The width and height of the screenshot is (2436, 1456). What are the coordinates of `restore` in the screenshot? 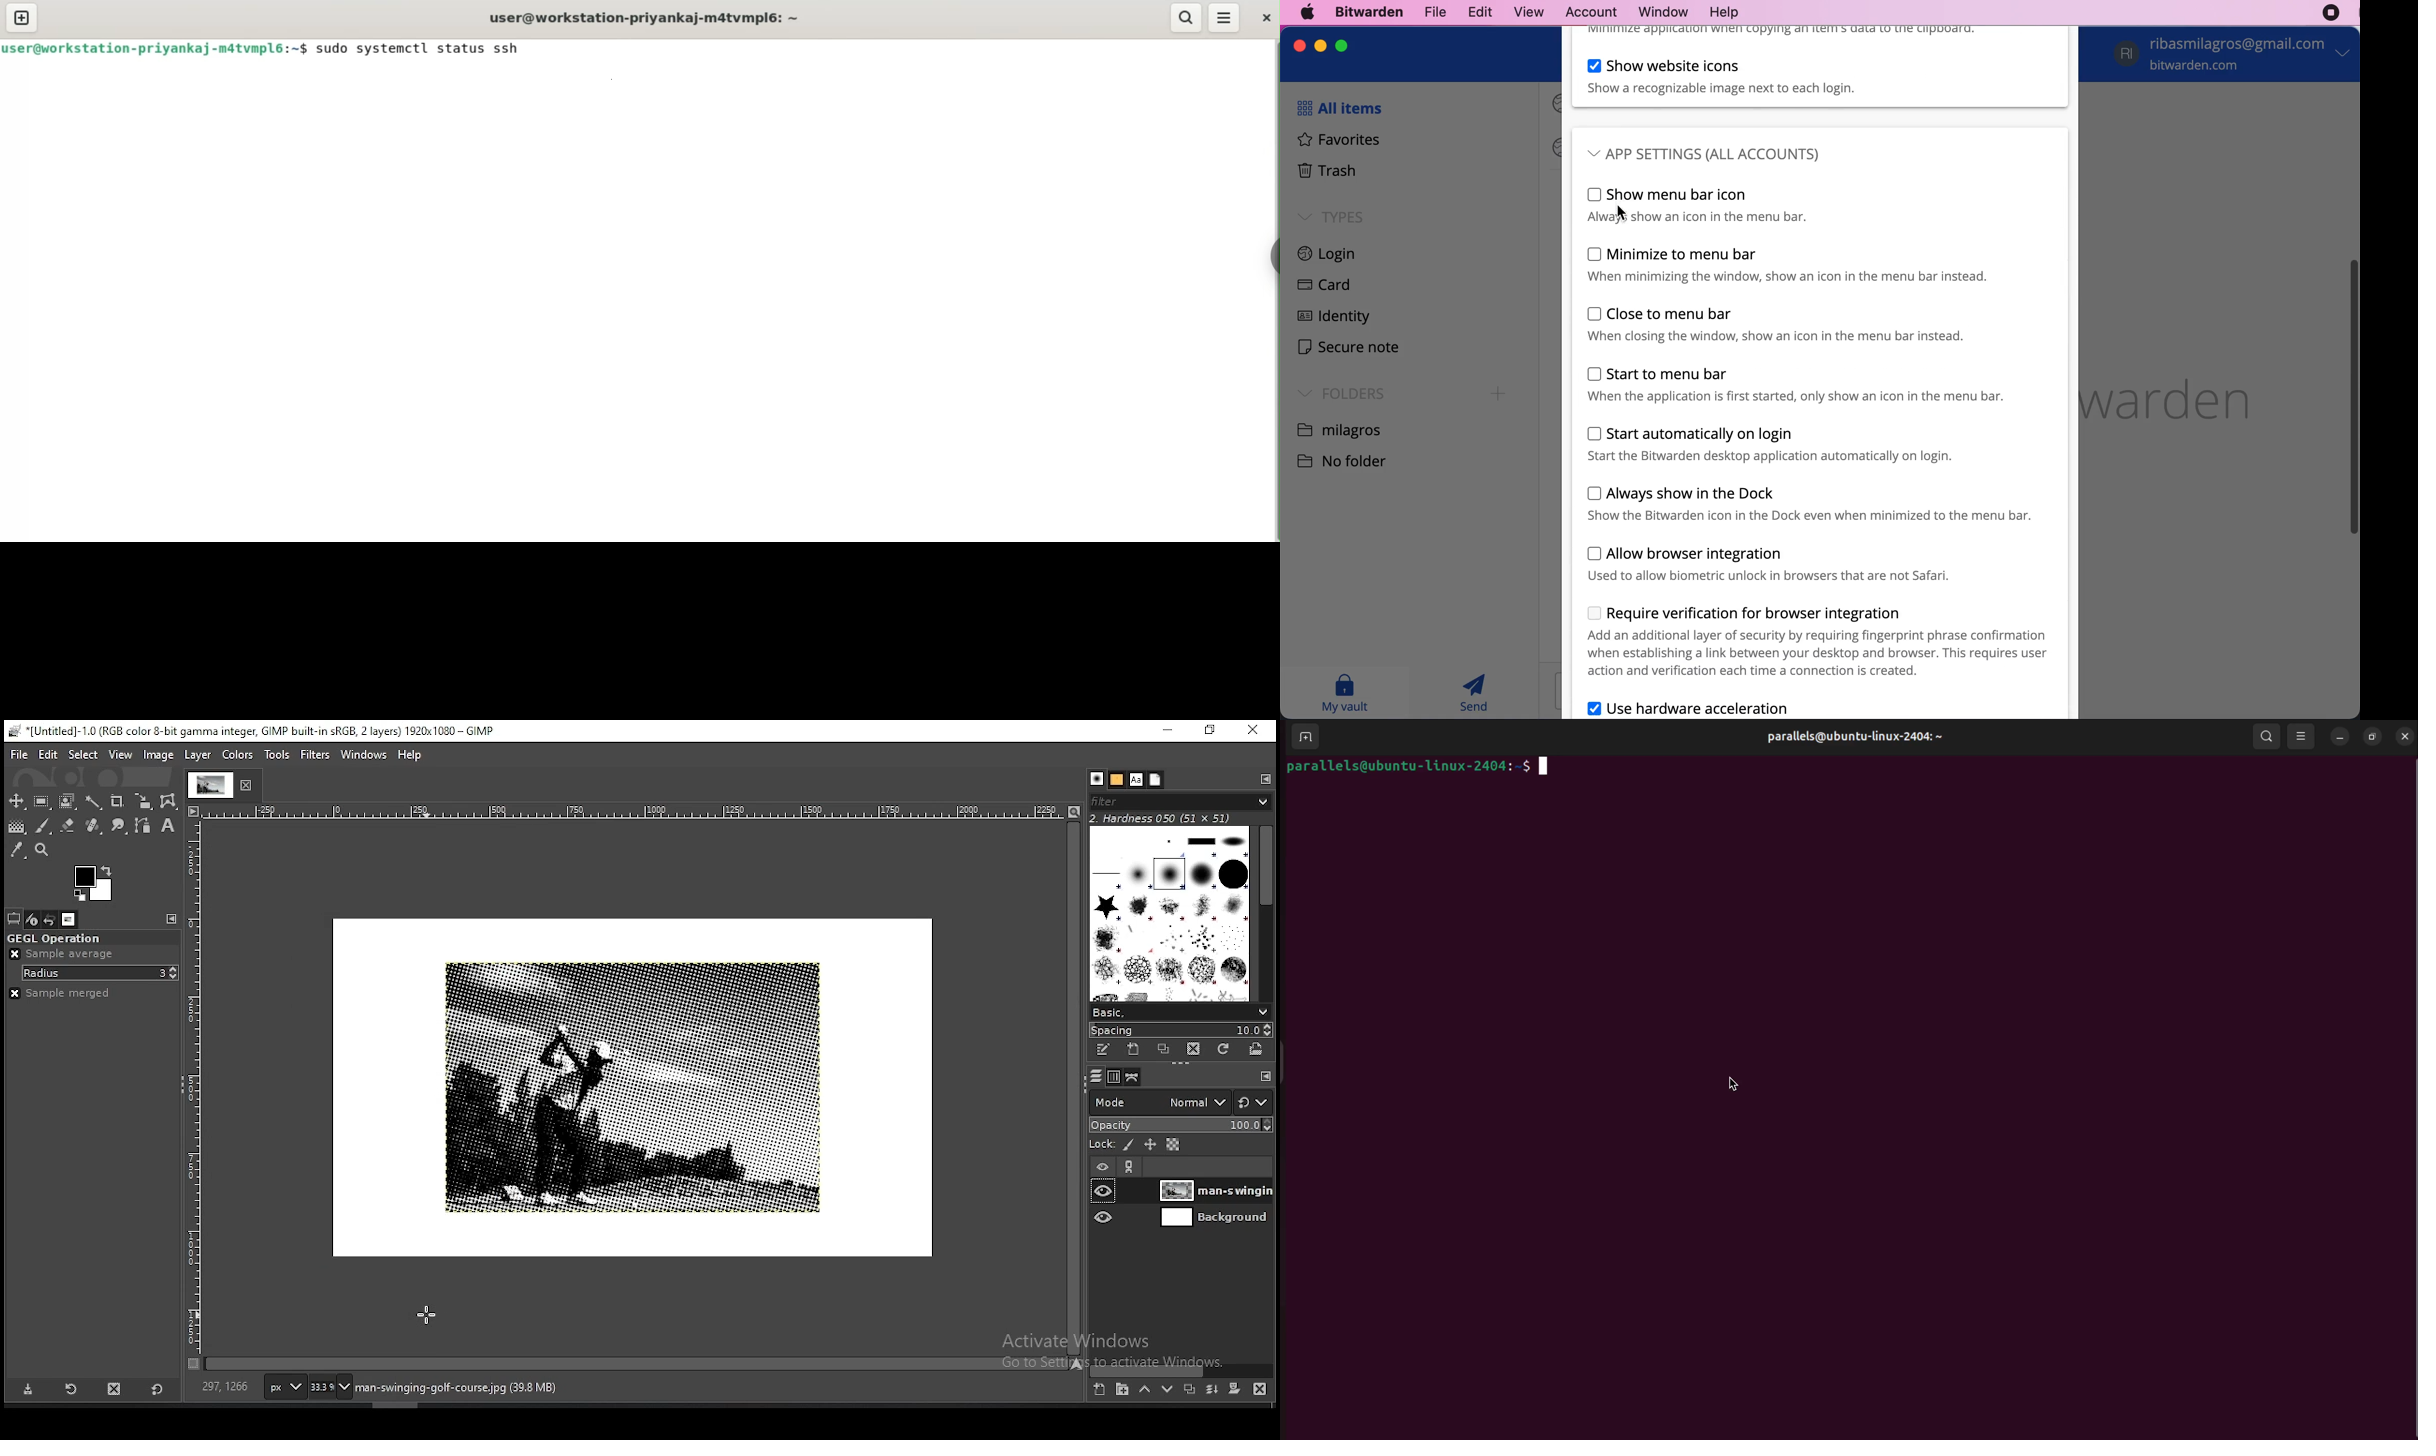 It's located at (1212, 731).